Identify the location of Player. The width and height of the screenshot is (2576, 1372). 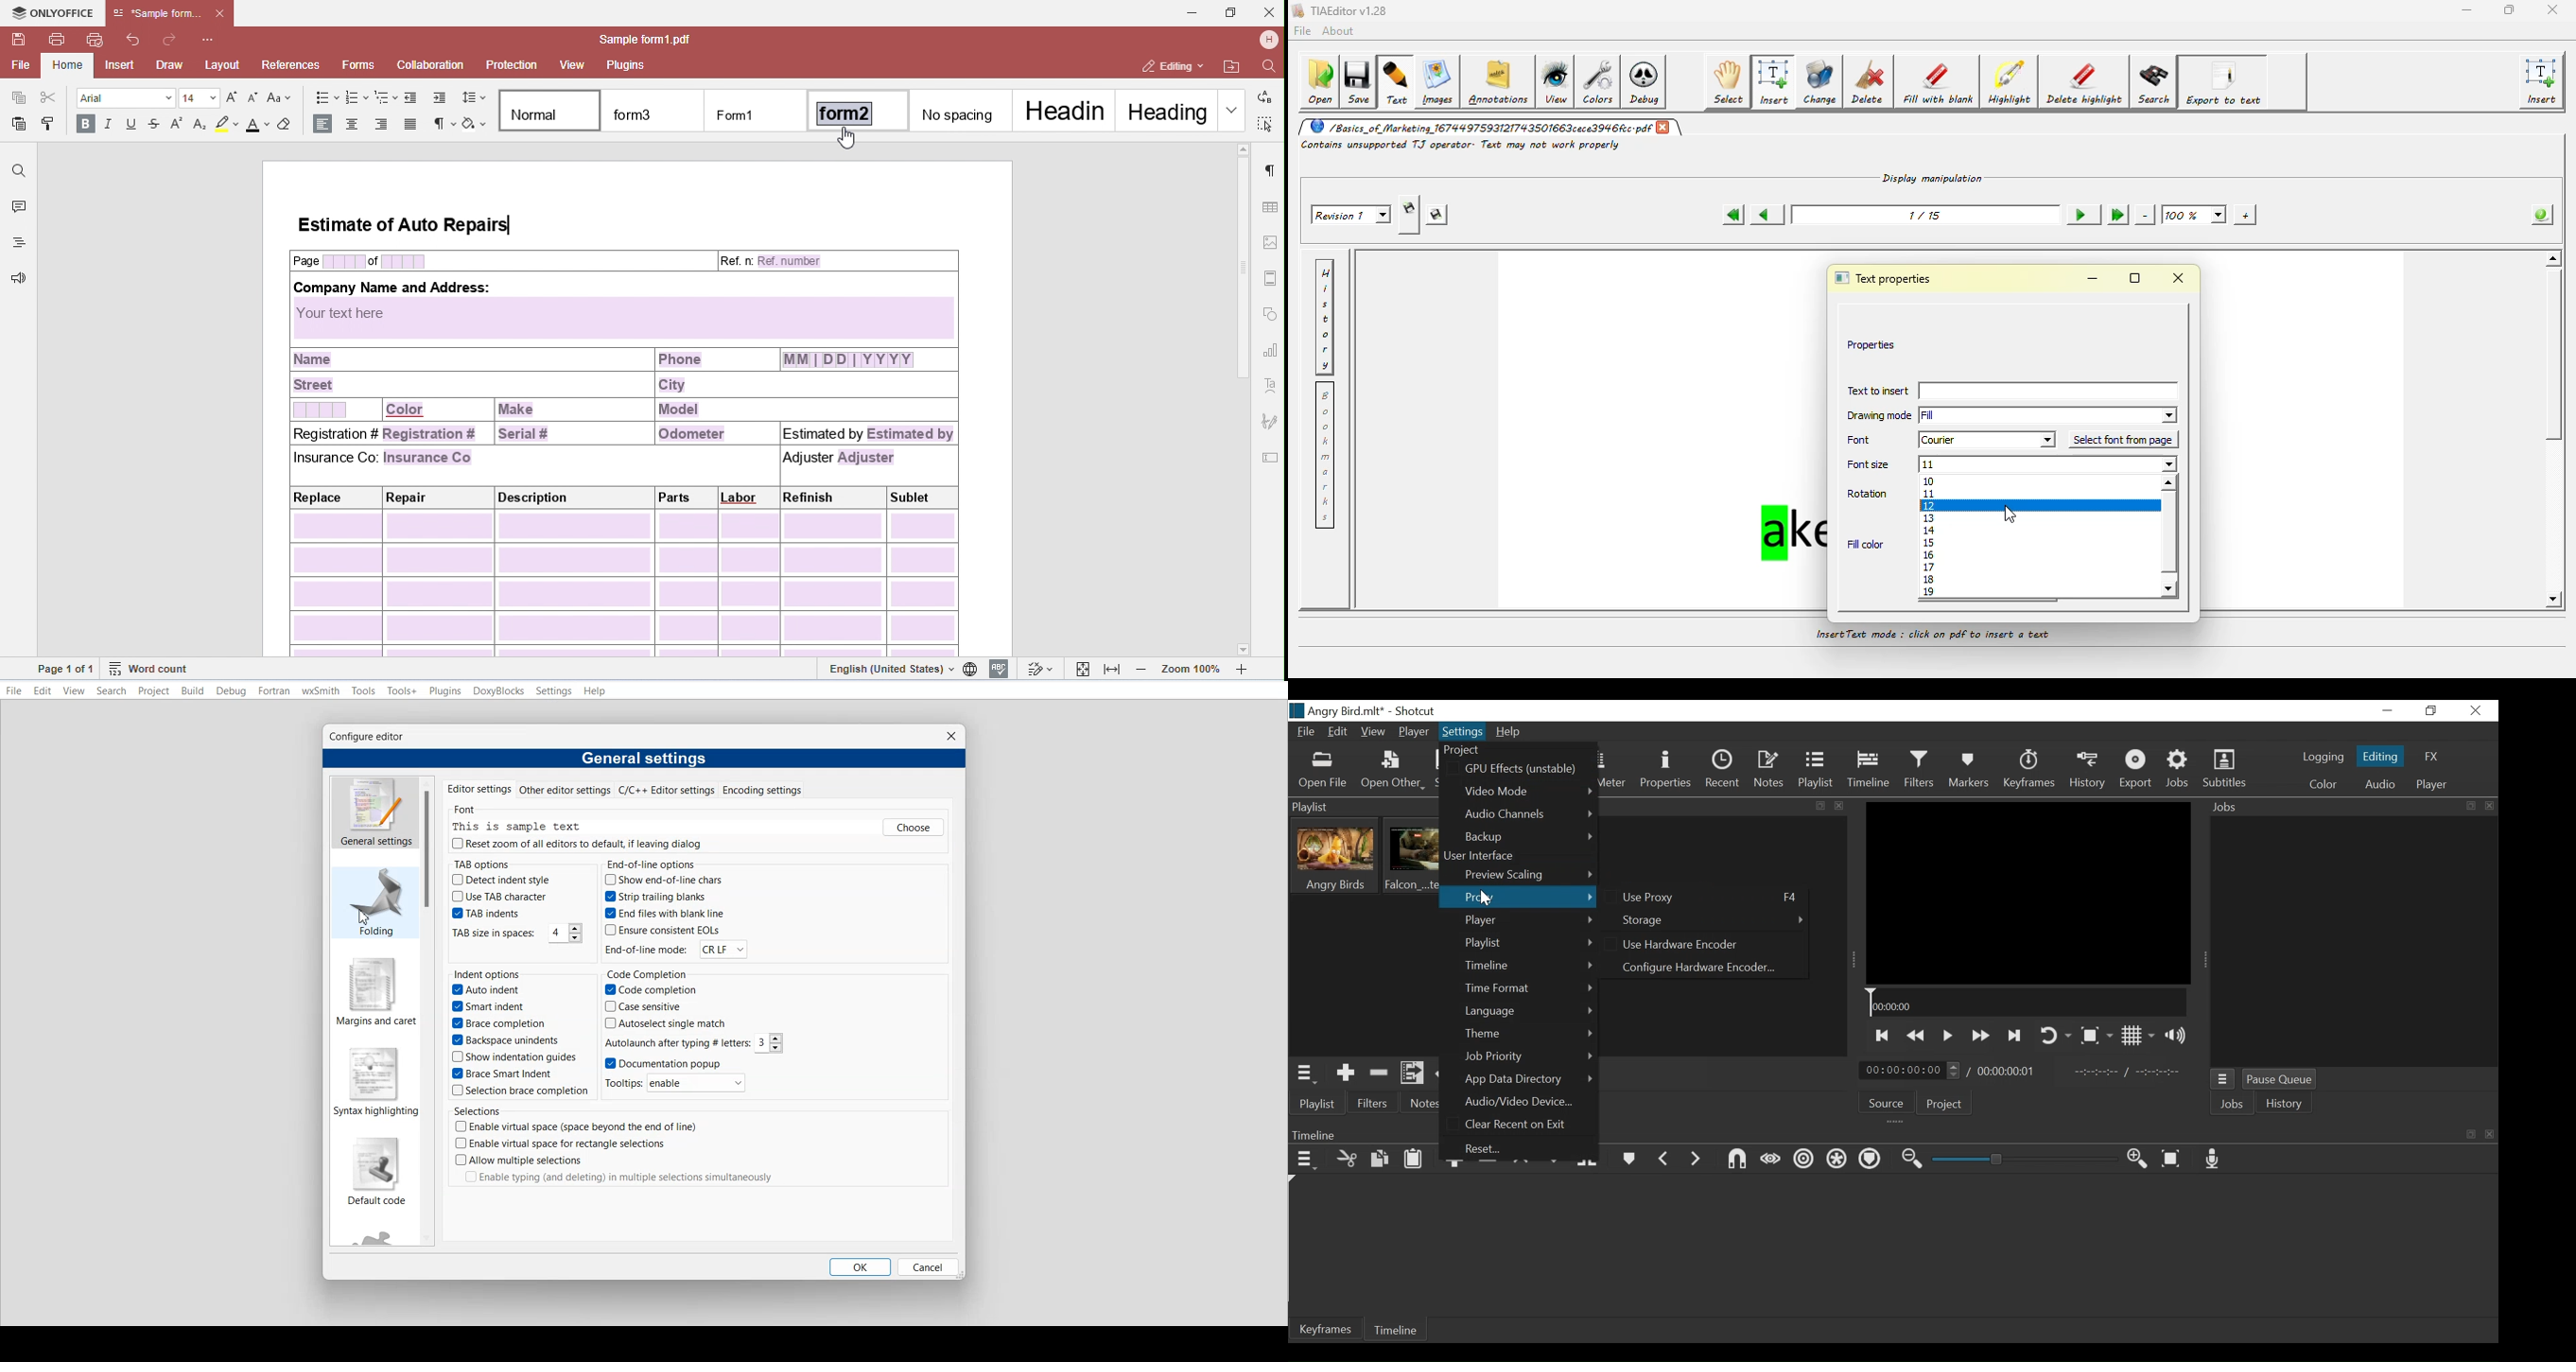
(1529, 921).